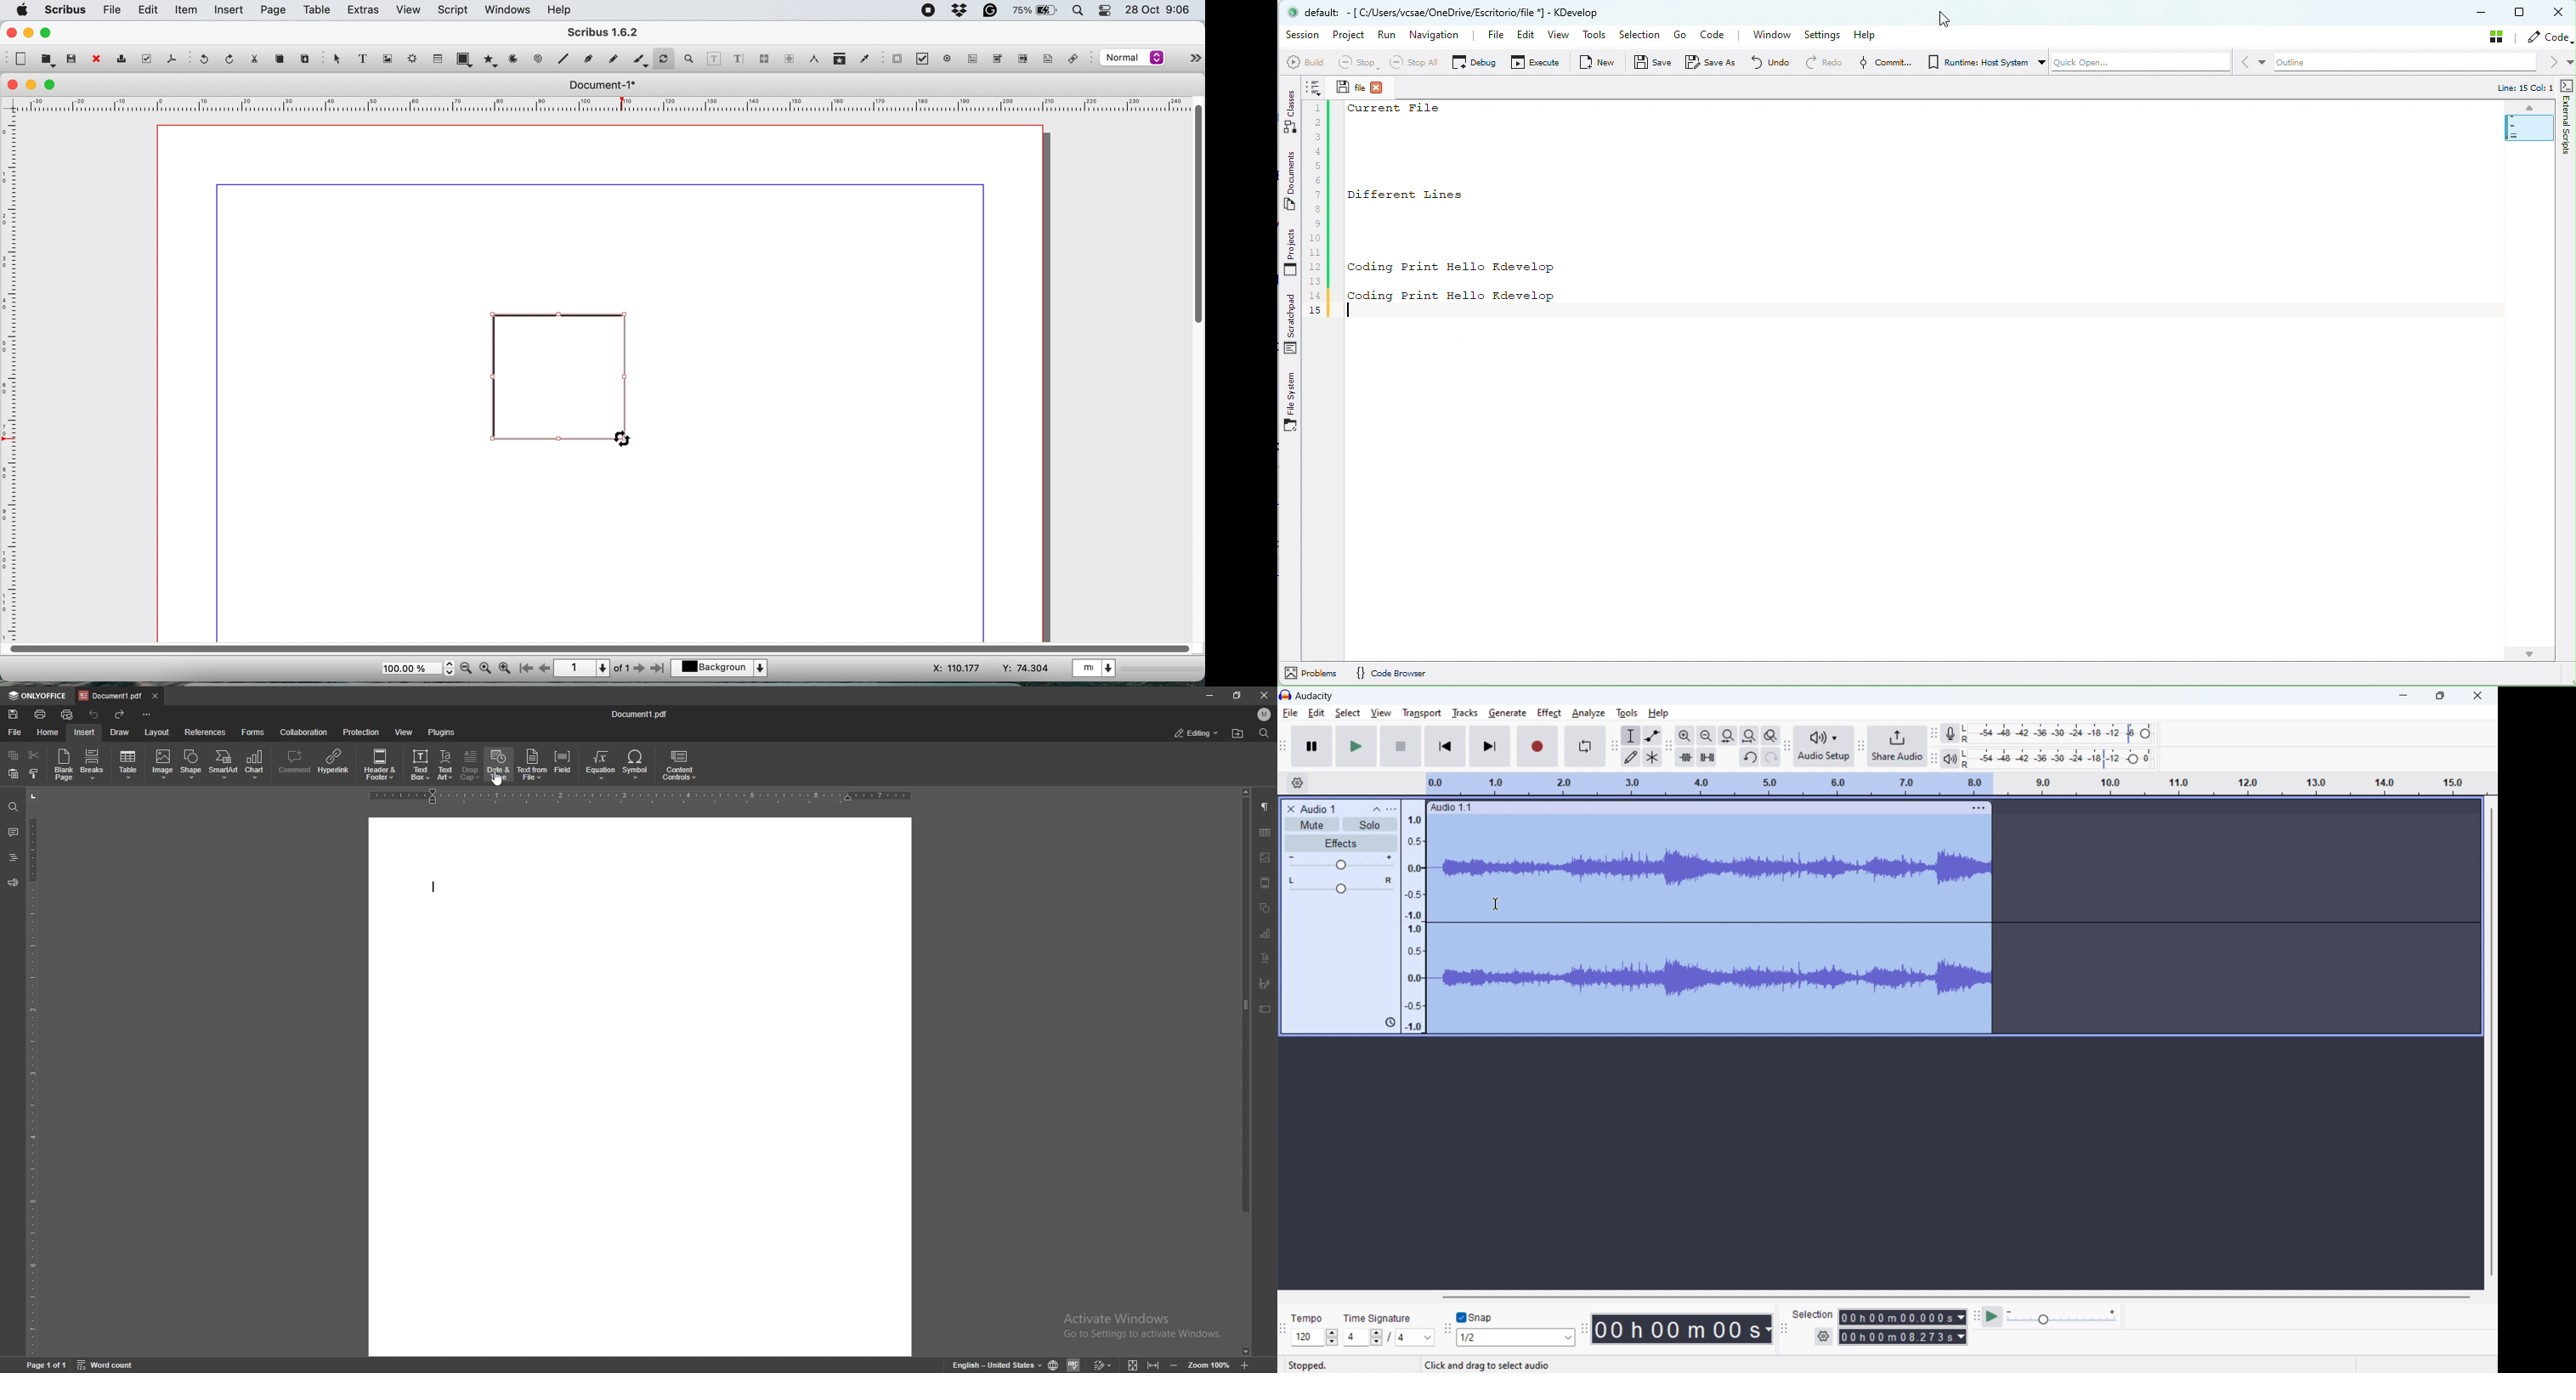 The image size is (2576, 1400). Describe the element at coordinates (992, 10) in the screenshot. I see `grammarly` at that location.